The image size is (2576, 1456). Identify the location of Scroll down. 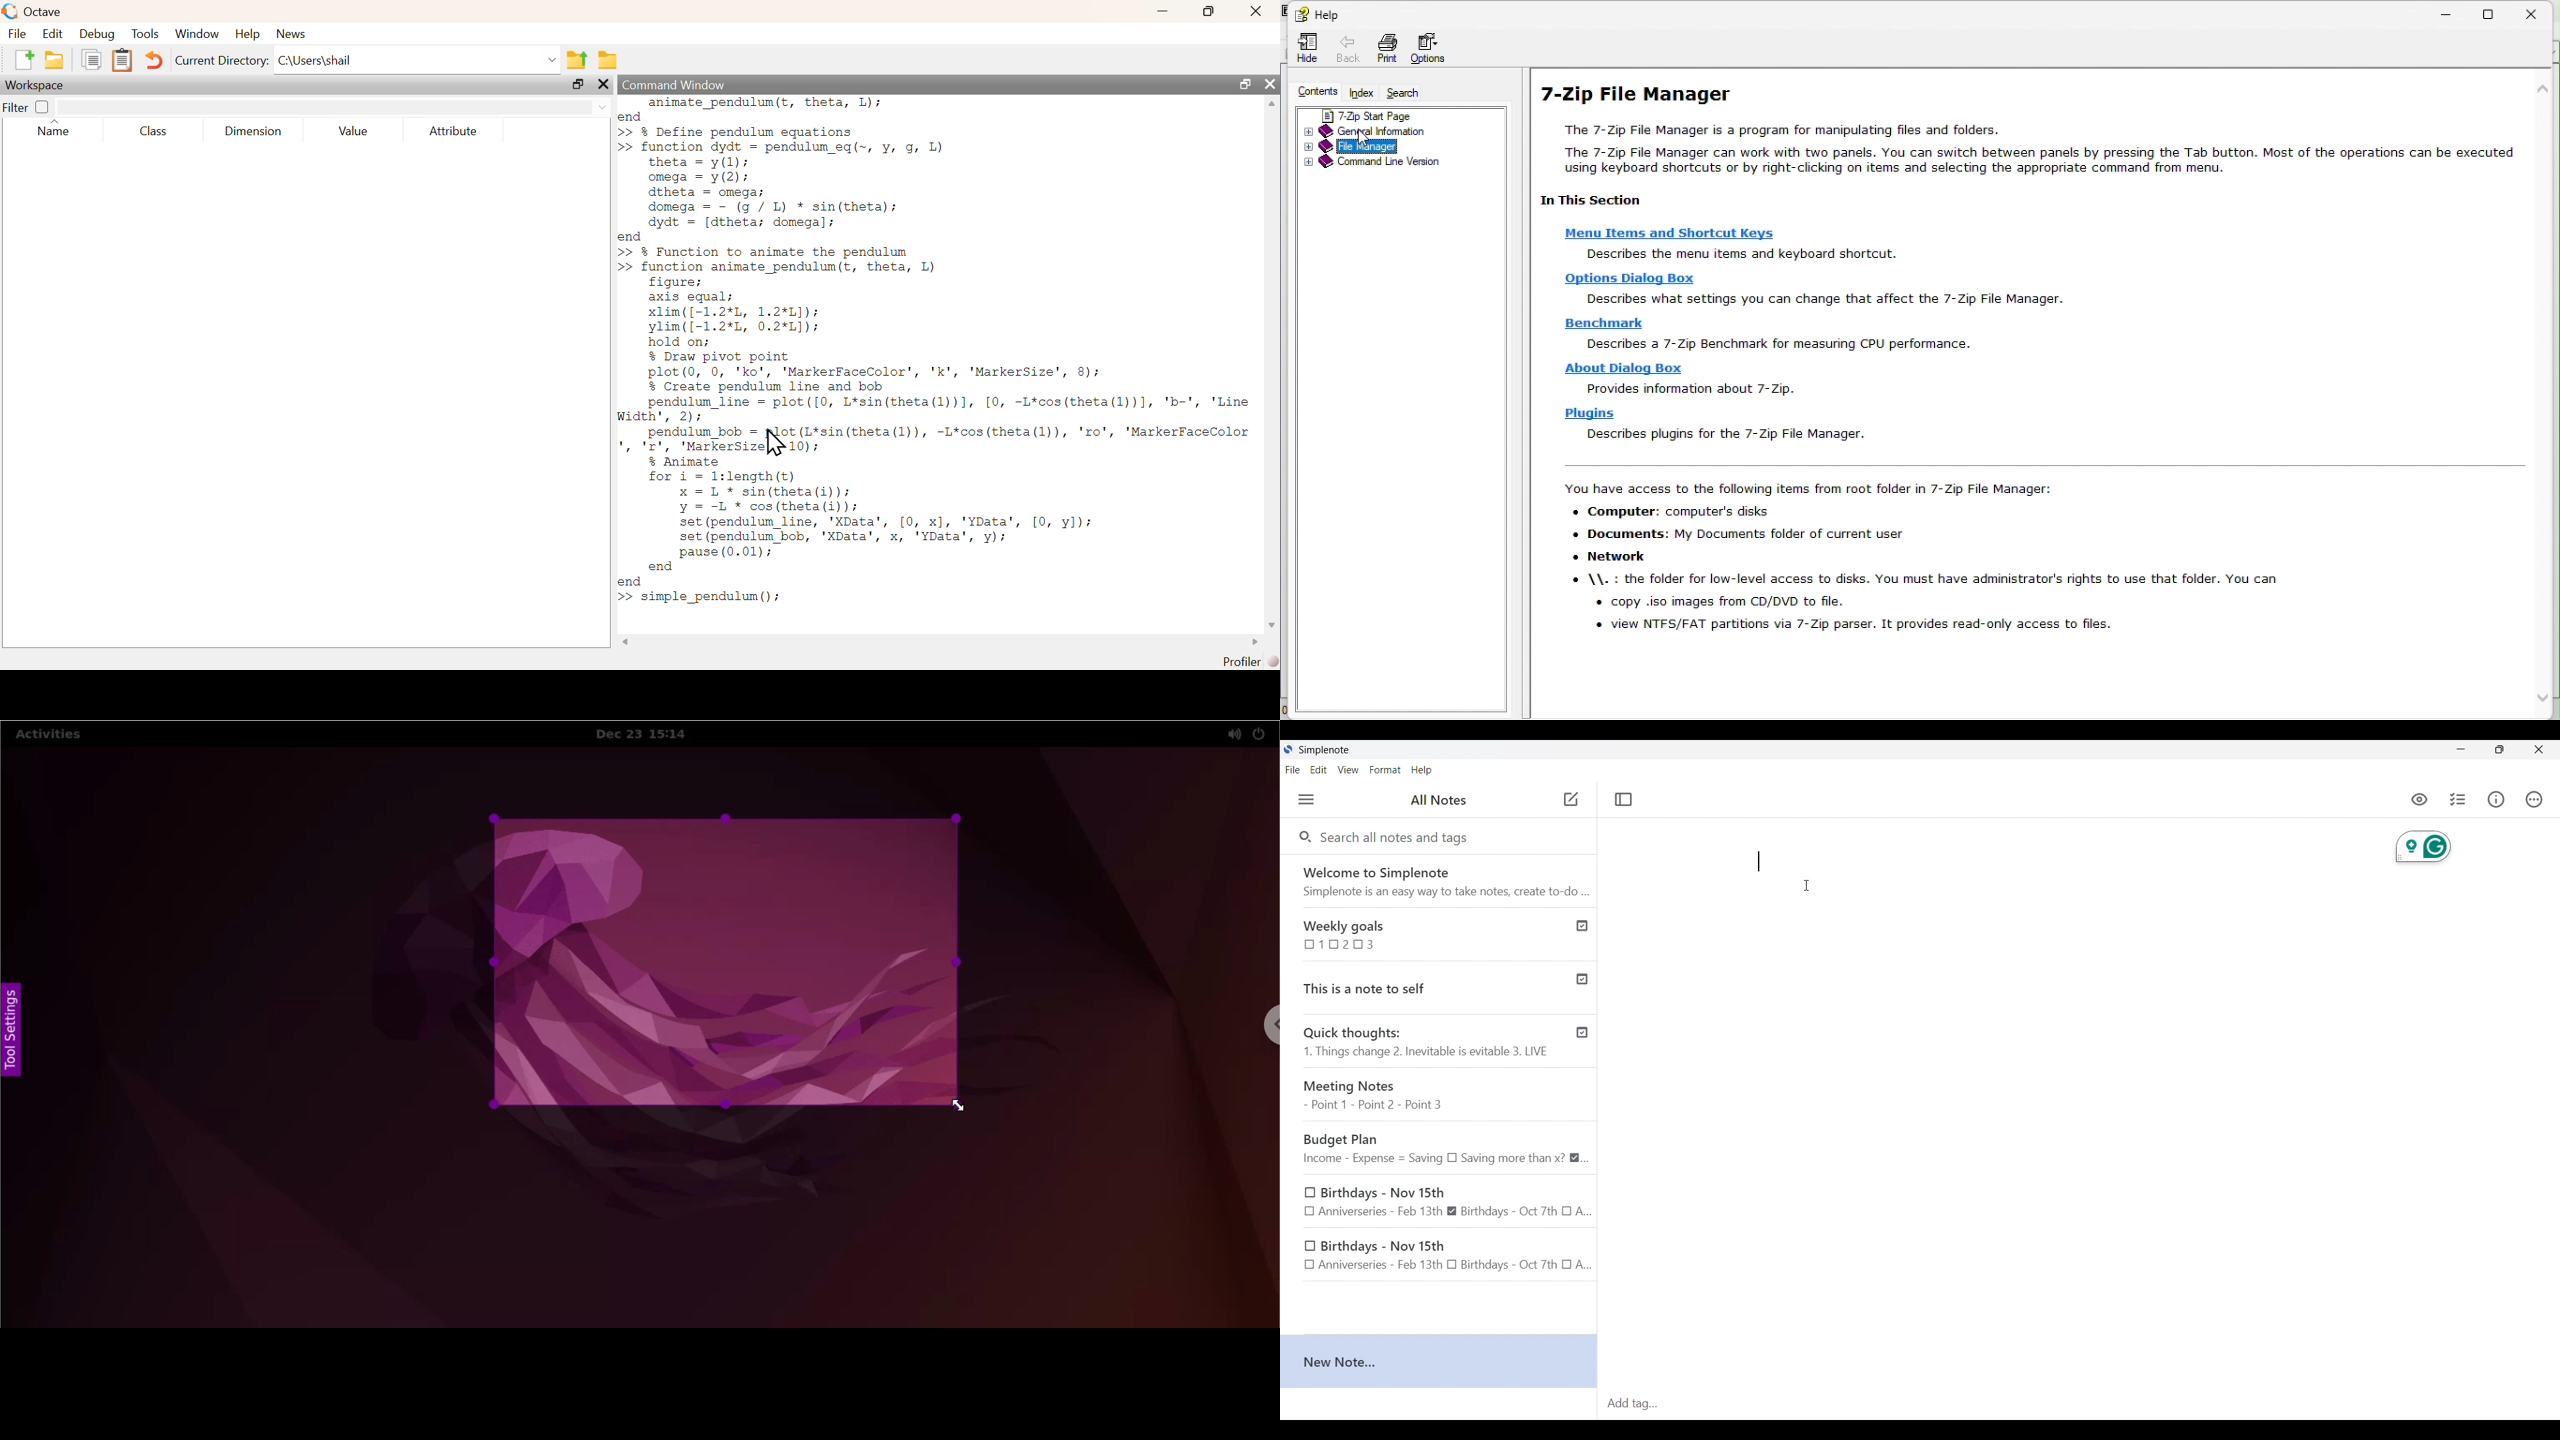
(1270, 626).